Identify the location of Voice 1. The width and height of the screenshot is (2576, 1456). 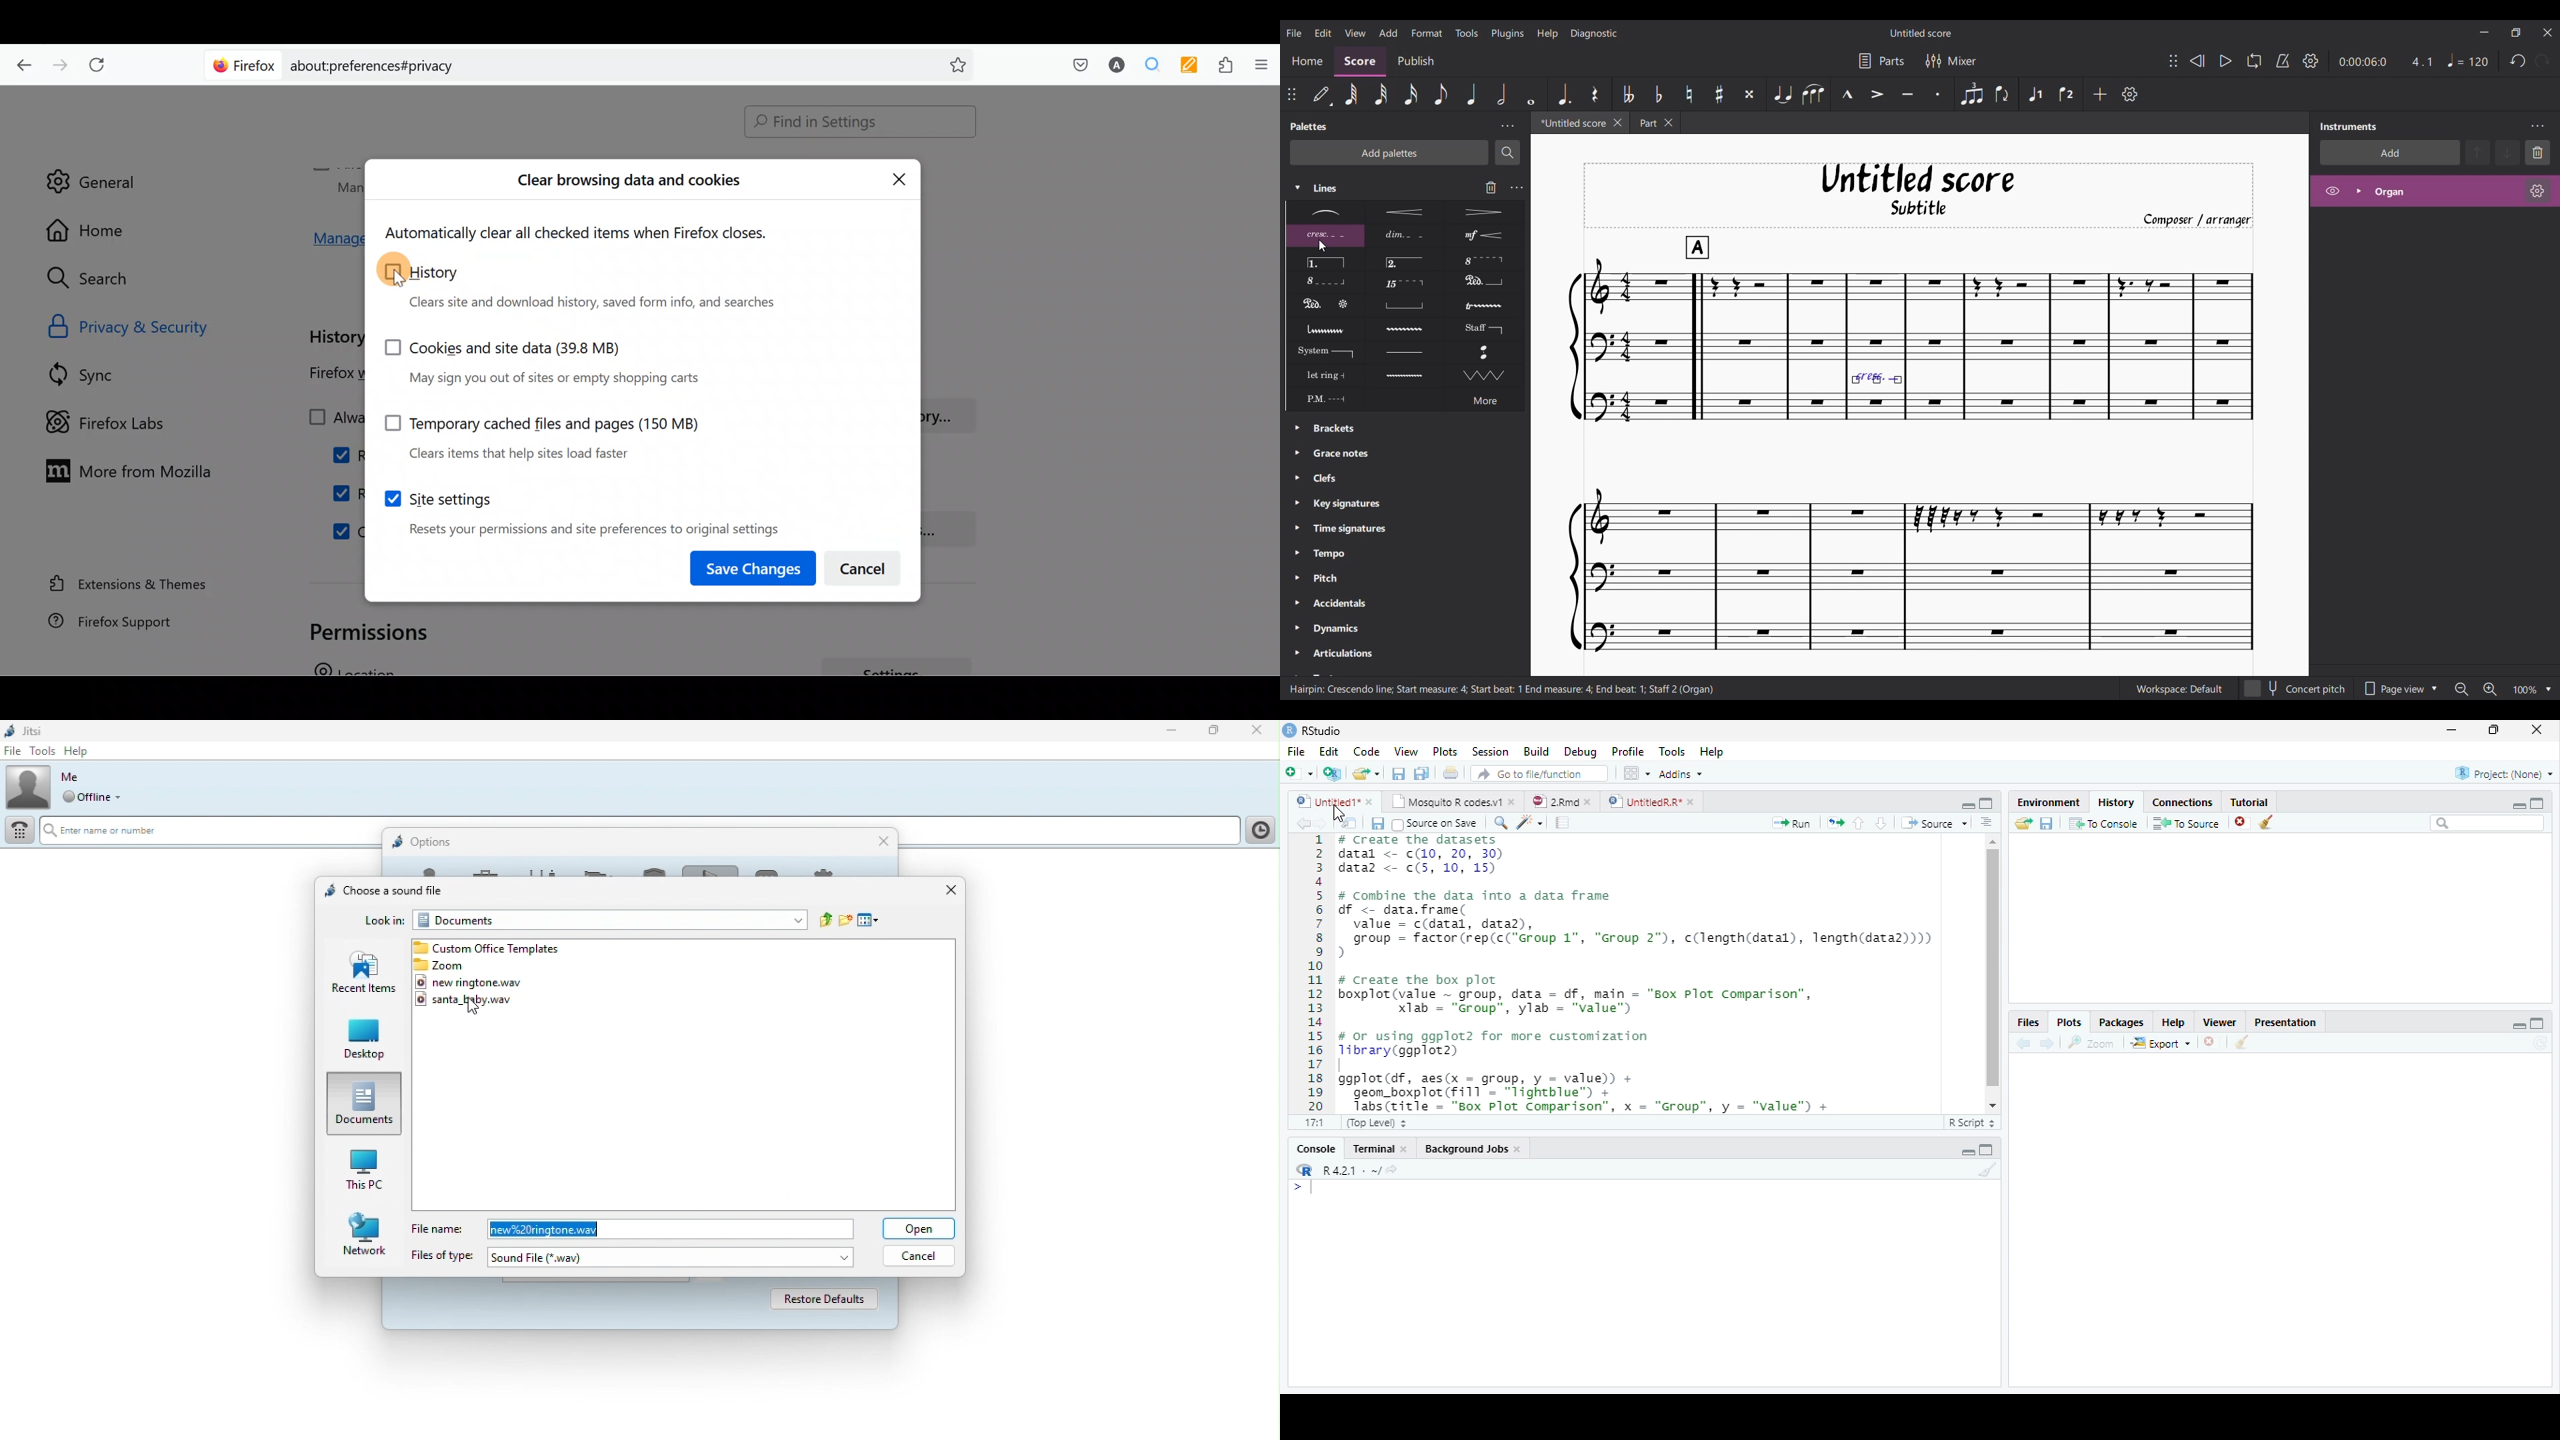
(2035, 94).